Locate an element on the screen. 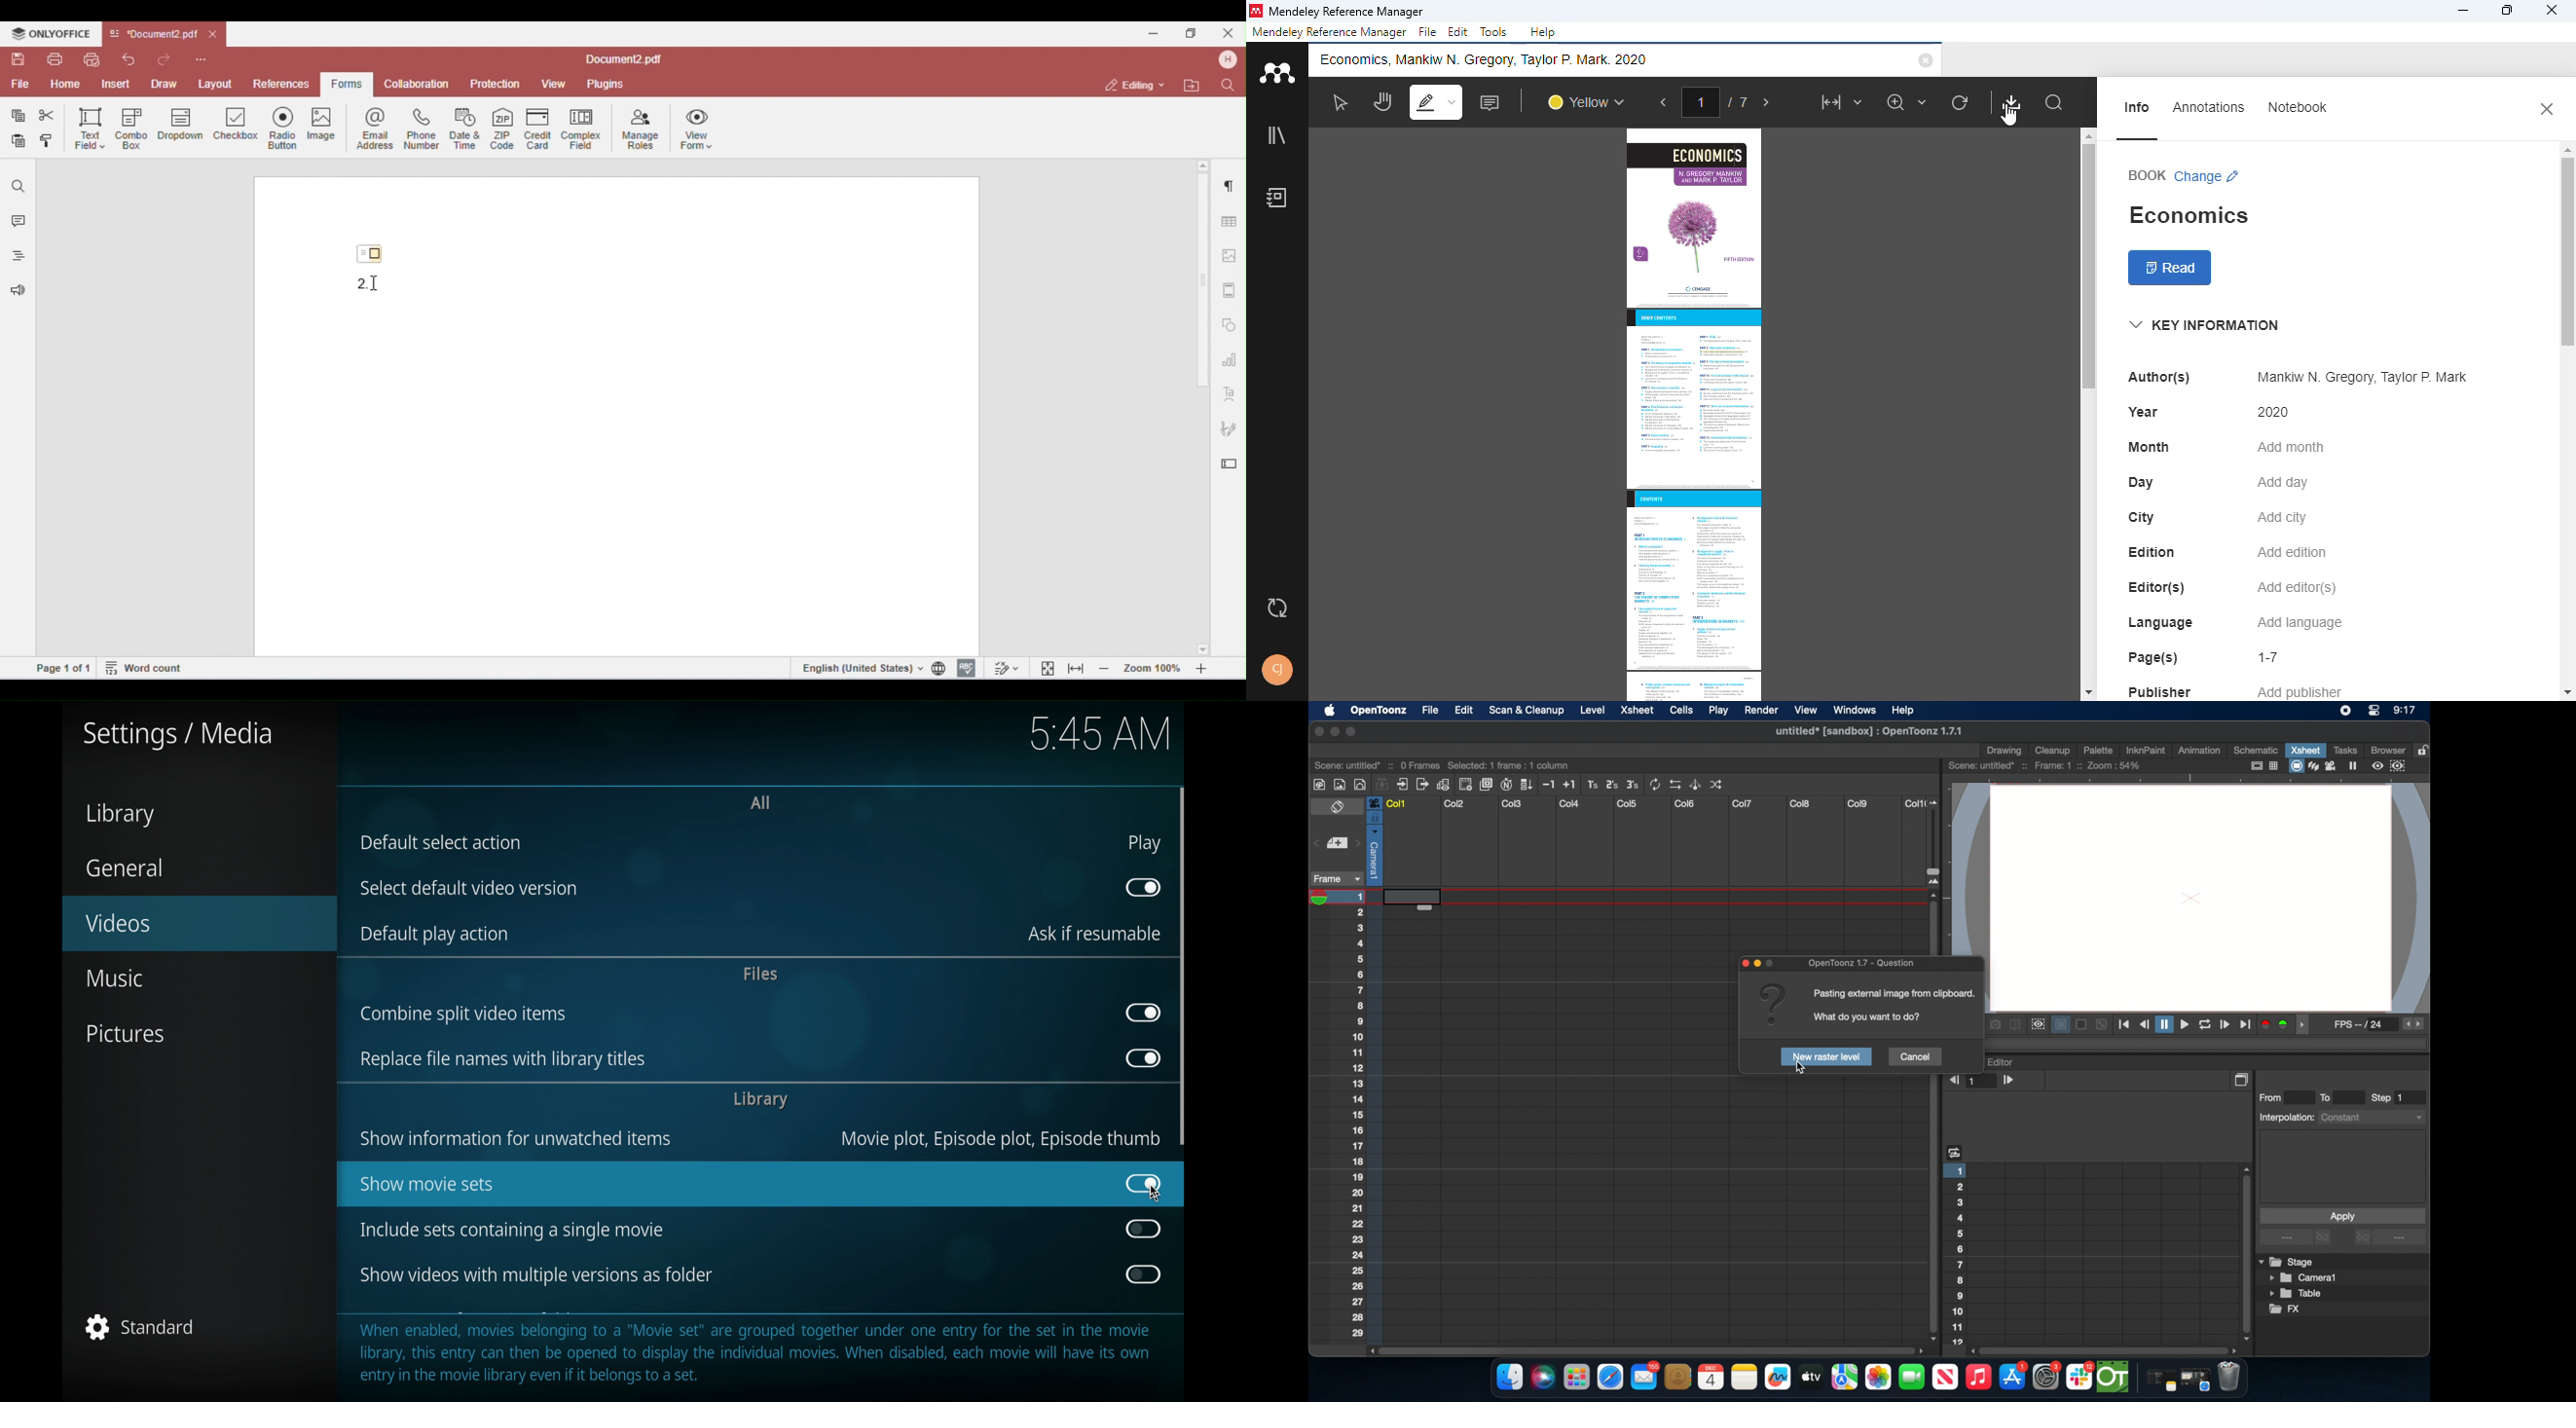 The height and width of the screenshot is (1428, 2576). notebook is located at coordinates (2296, 107).